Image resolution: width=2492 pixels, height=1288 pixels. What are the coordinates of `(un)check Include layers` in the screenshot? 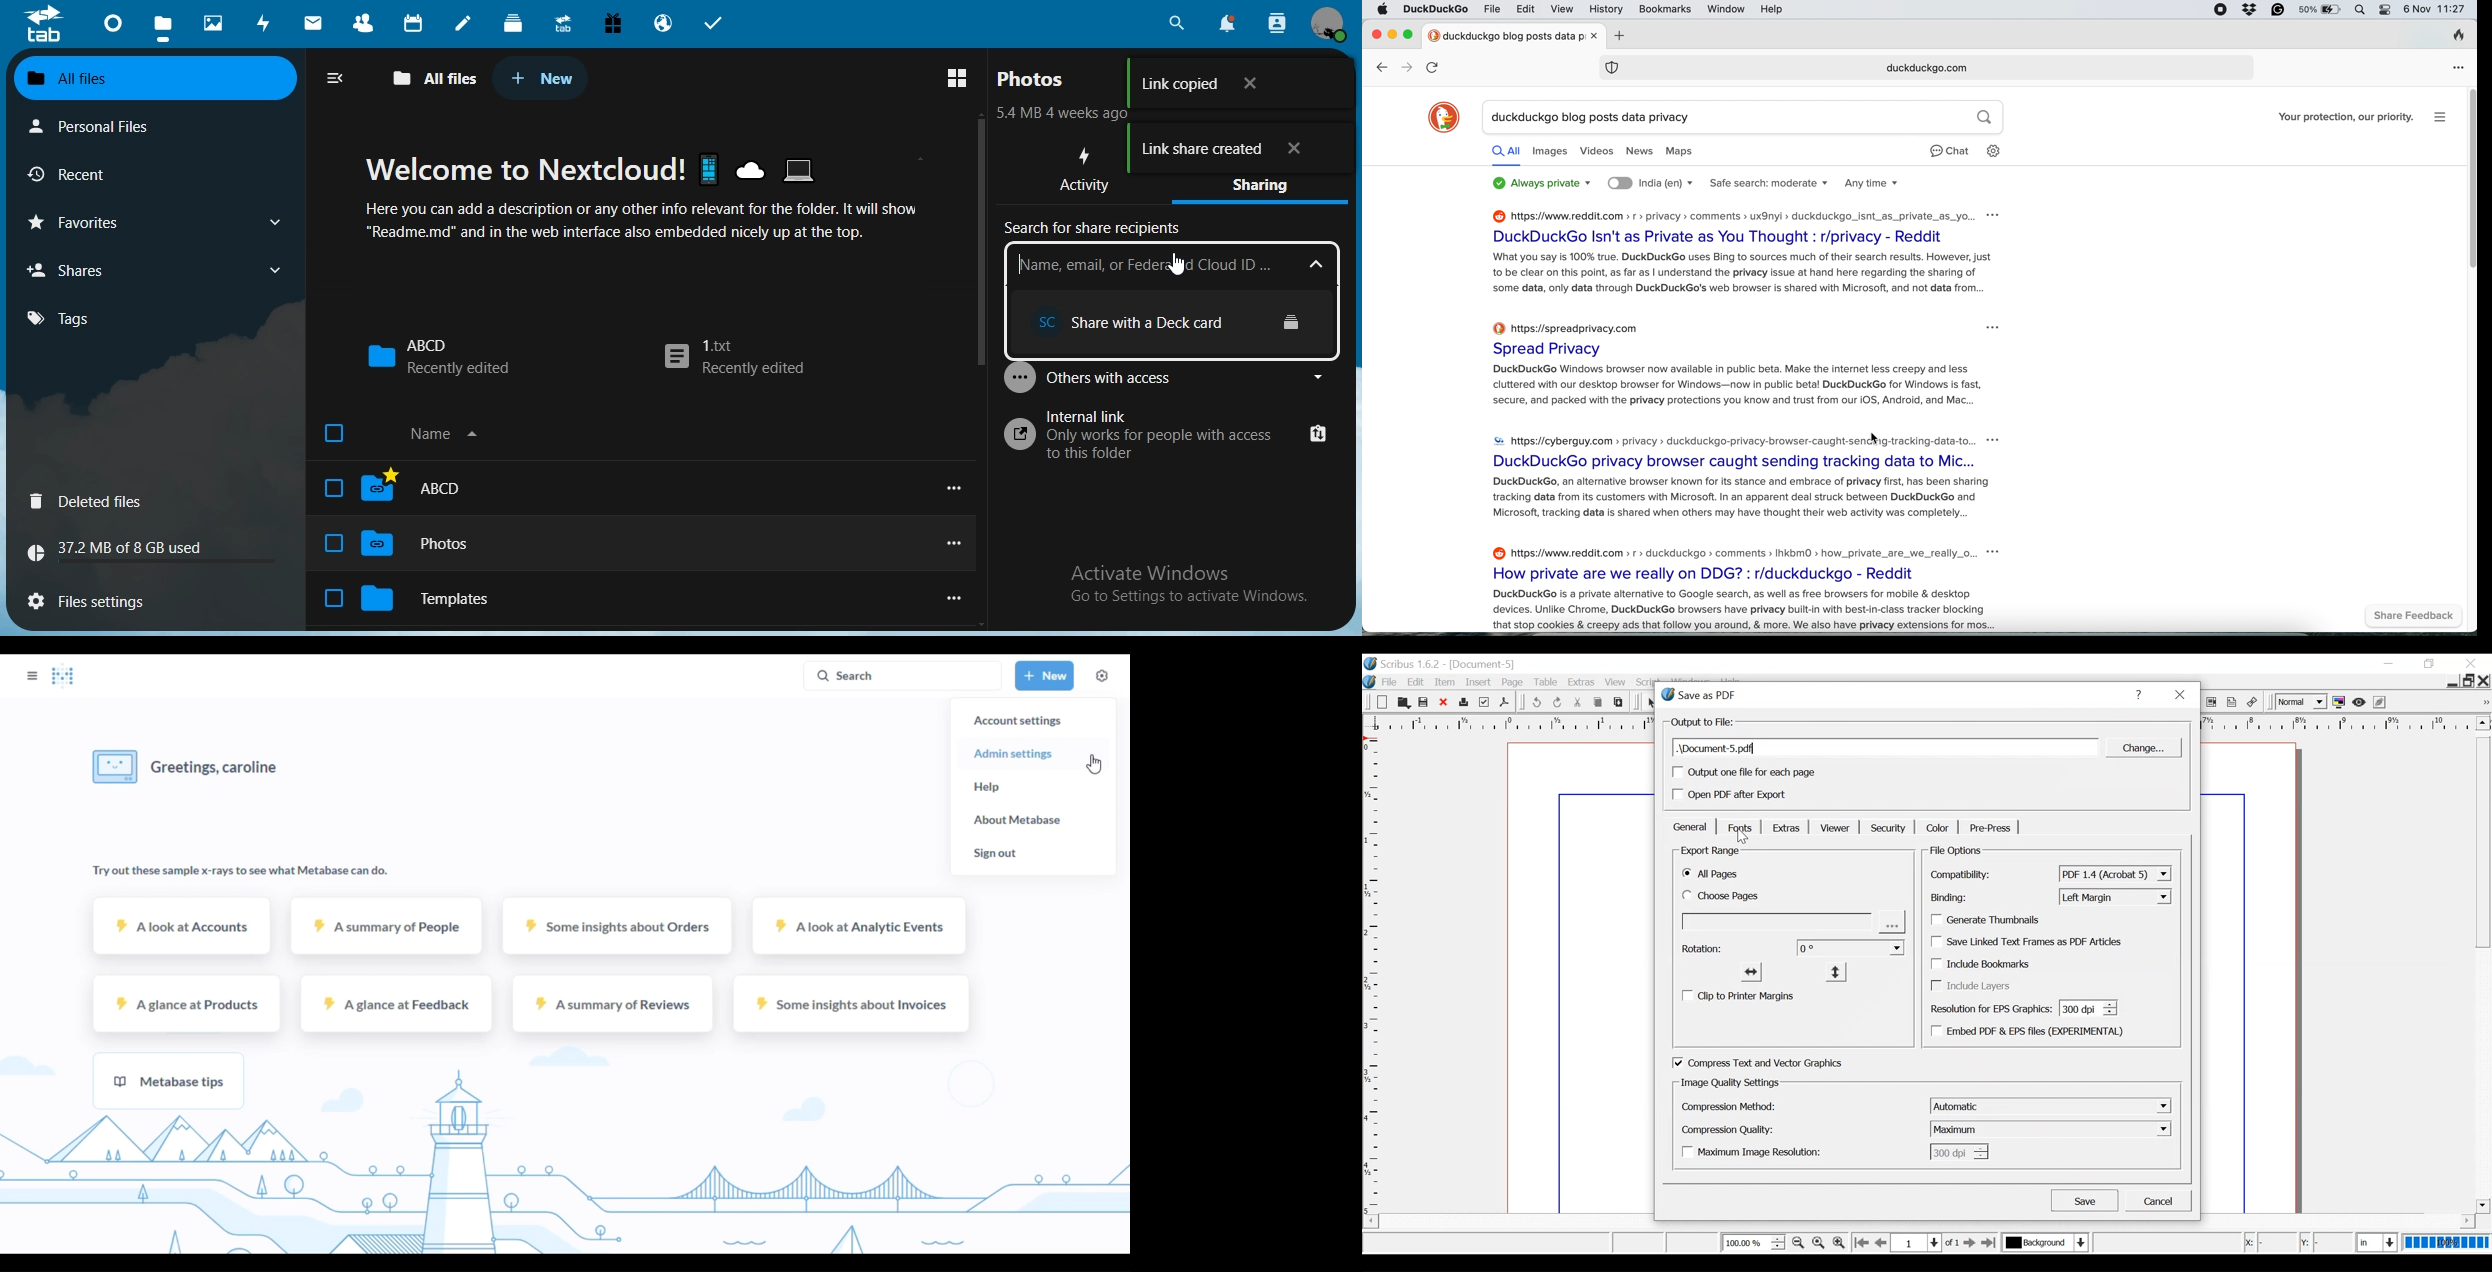 It's located at (1975, 986).